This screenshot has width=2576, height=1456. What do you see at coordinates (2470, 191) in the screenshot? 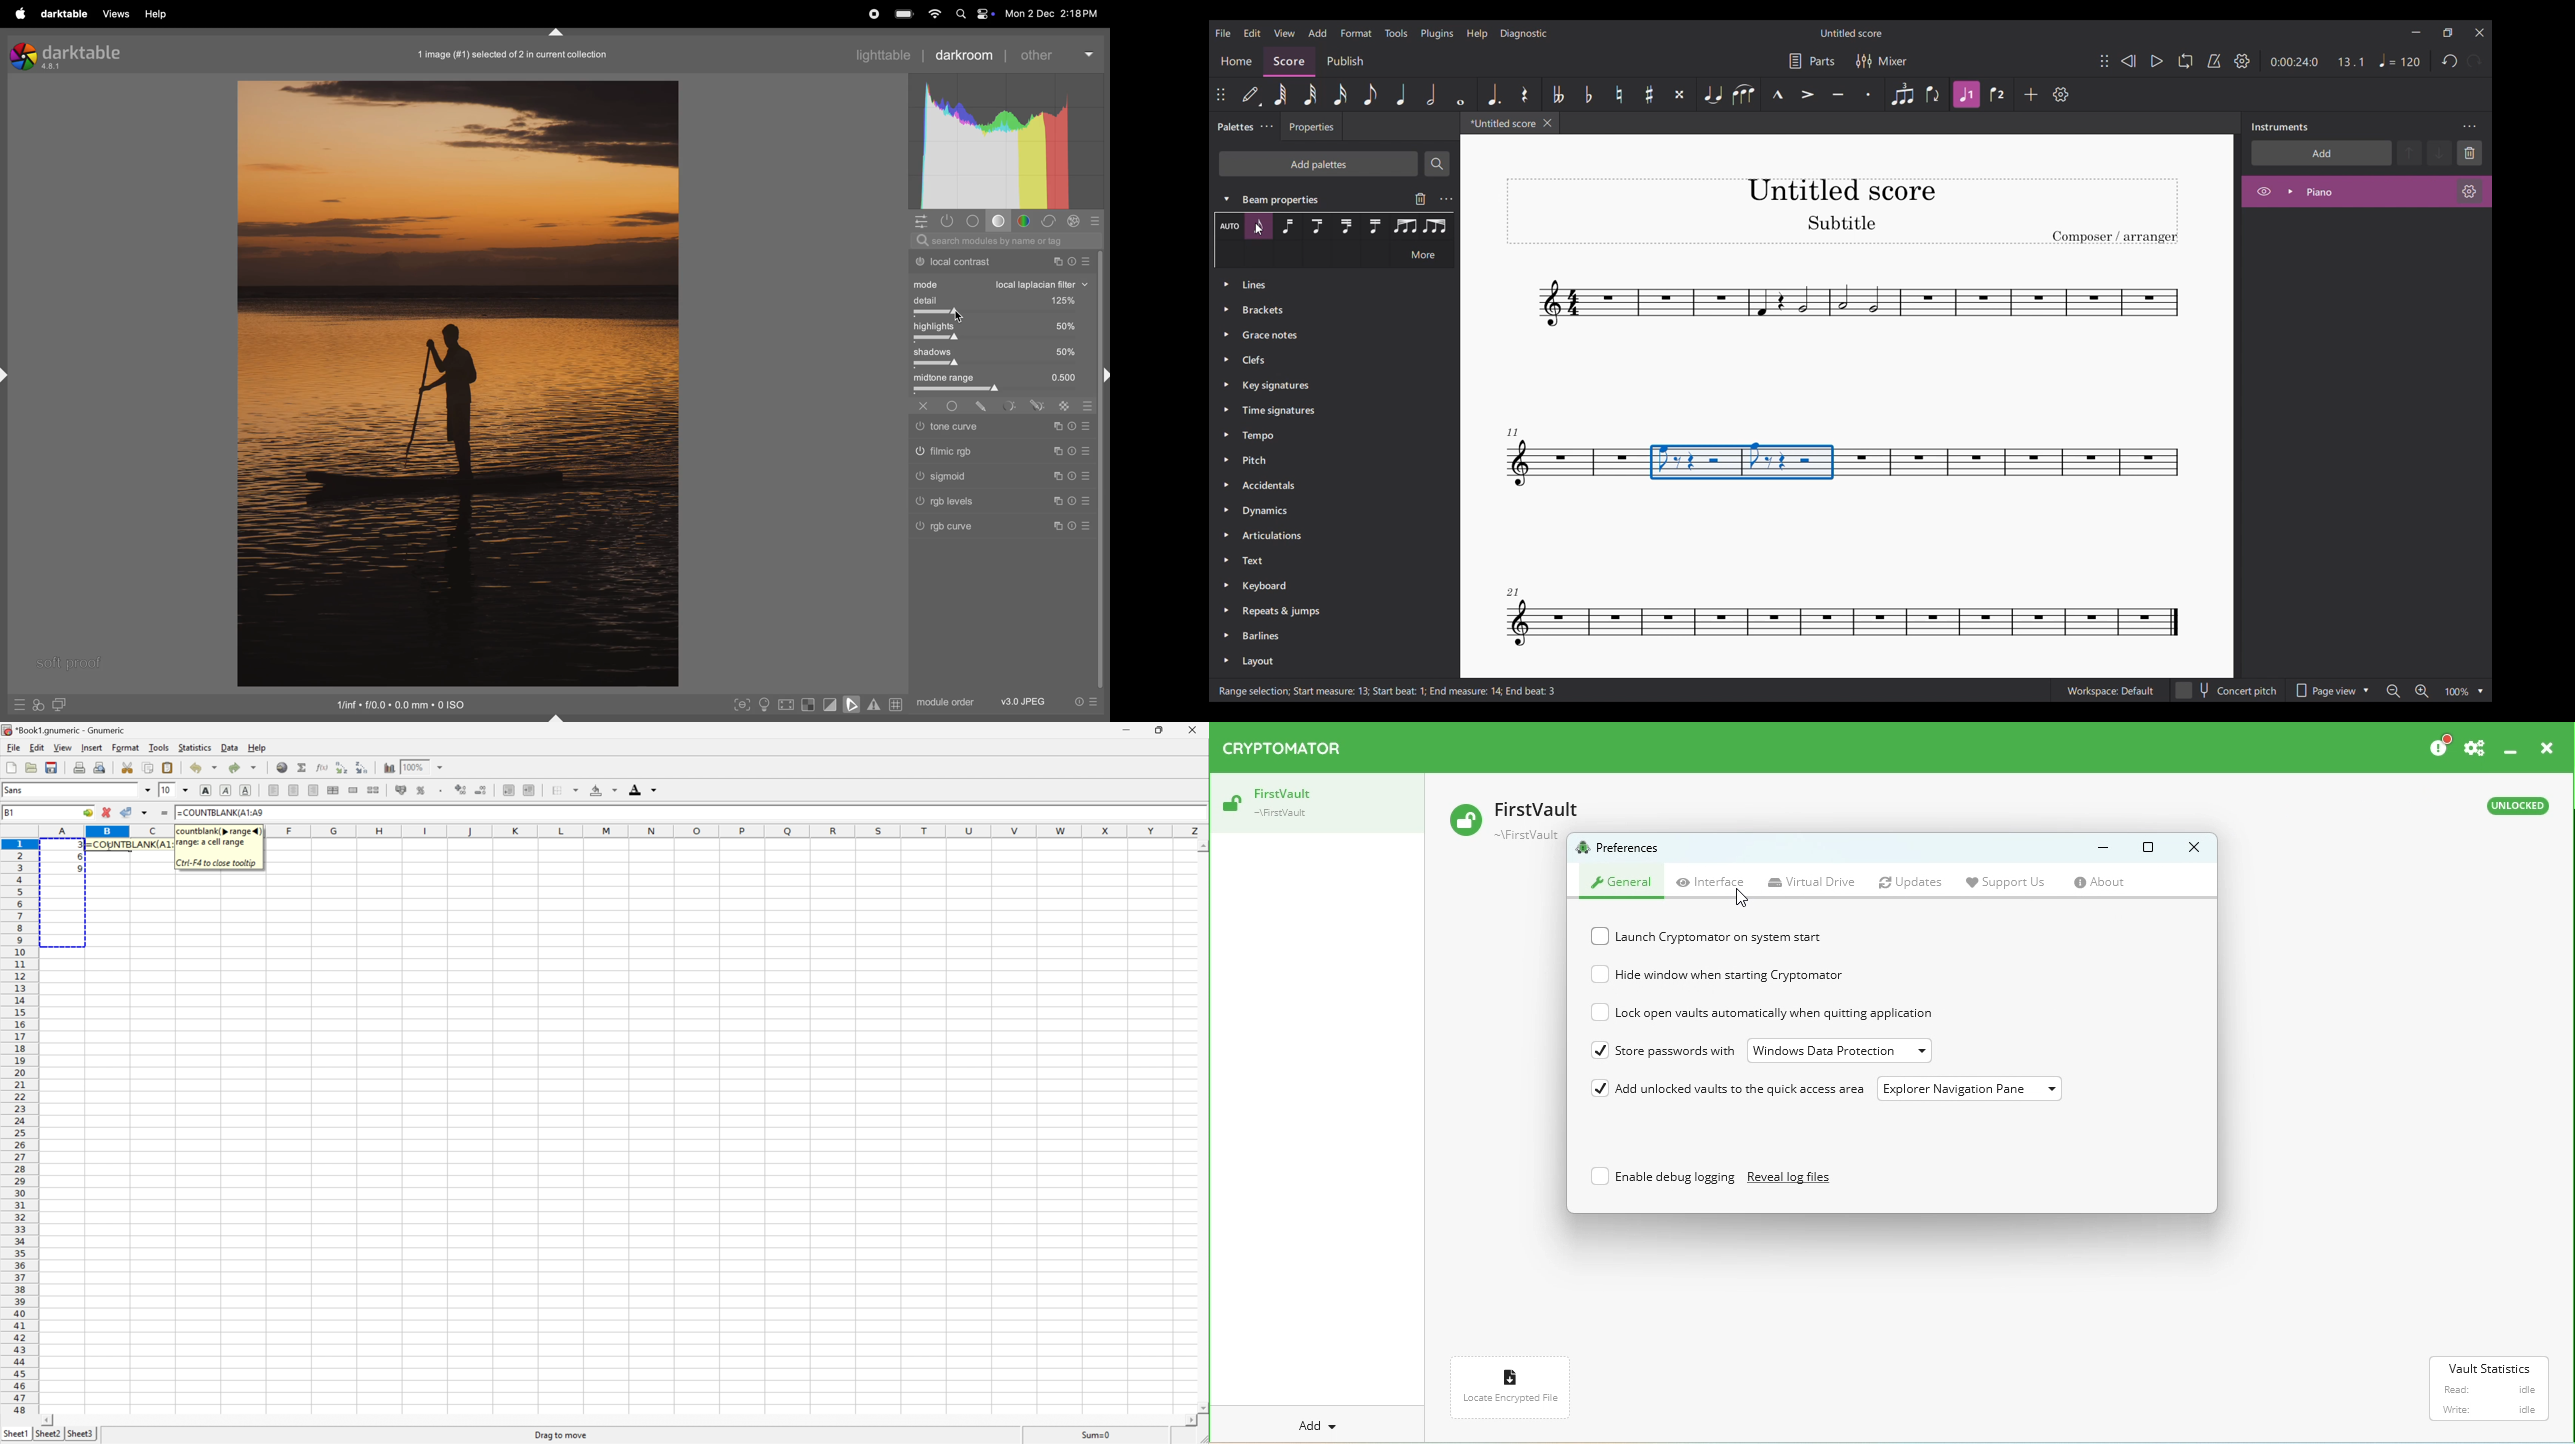
I see `Instrument settings` at bounding box center [2470, 191].